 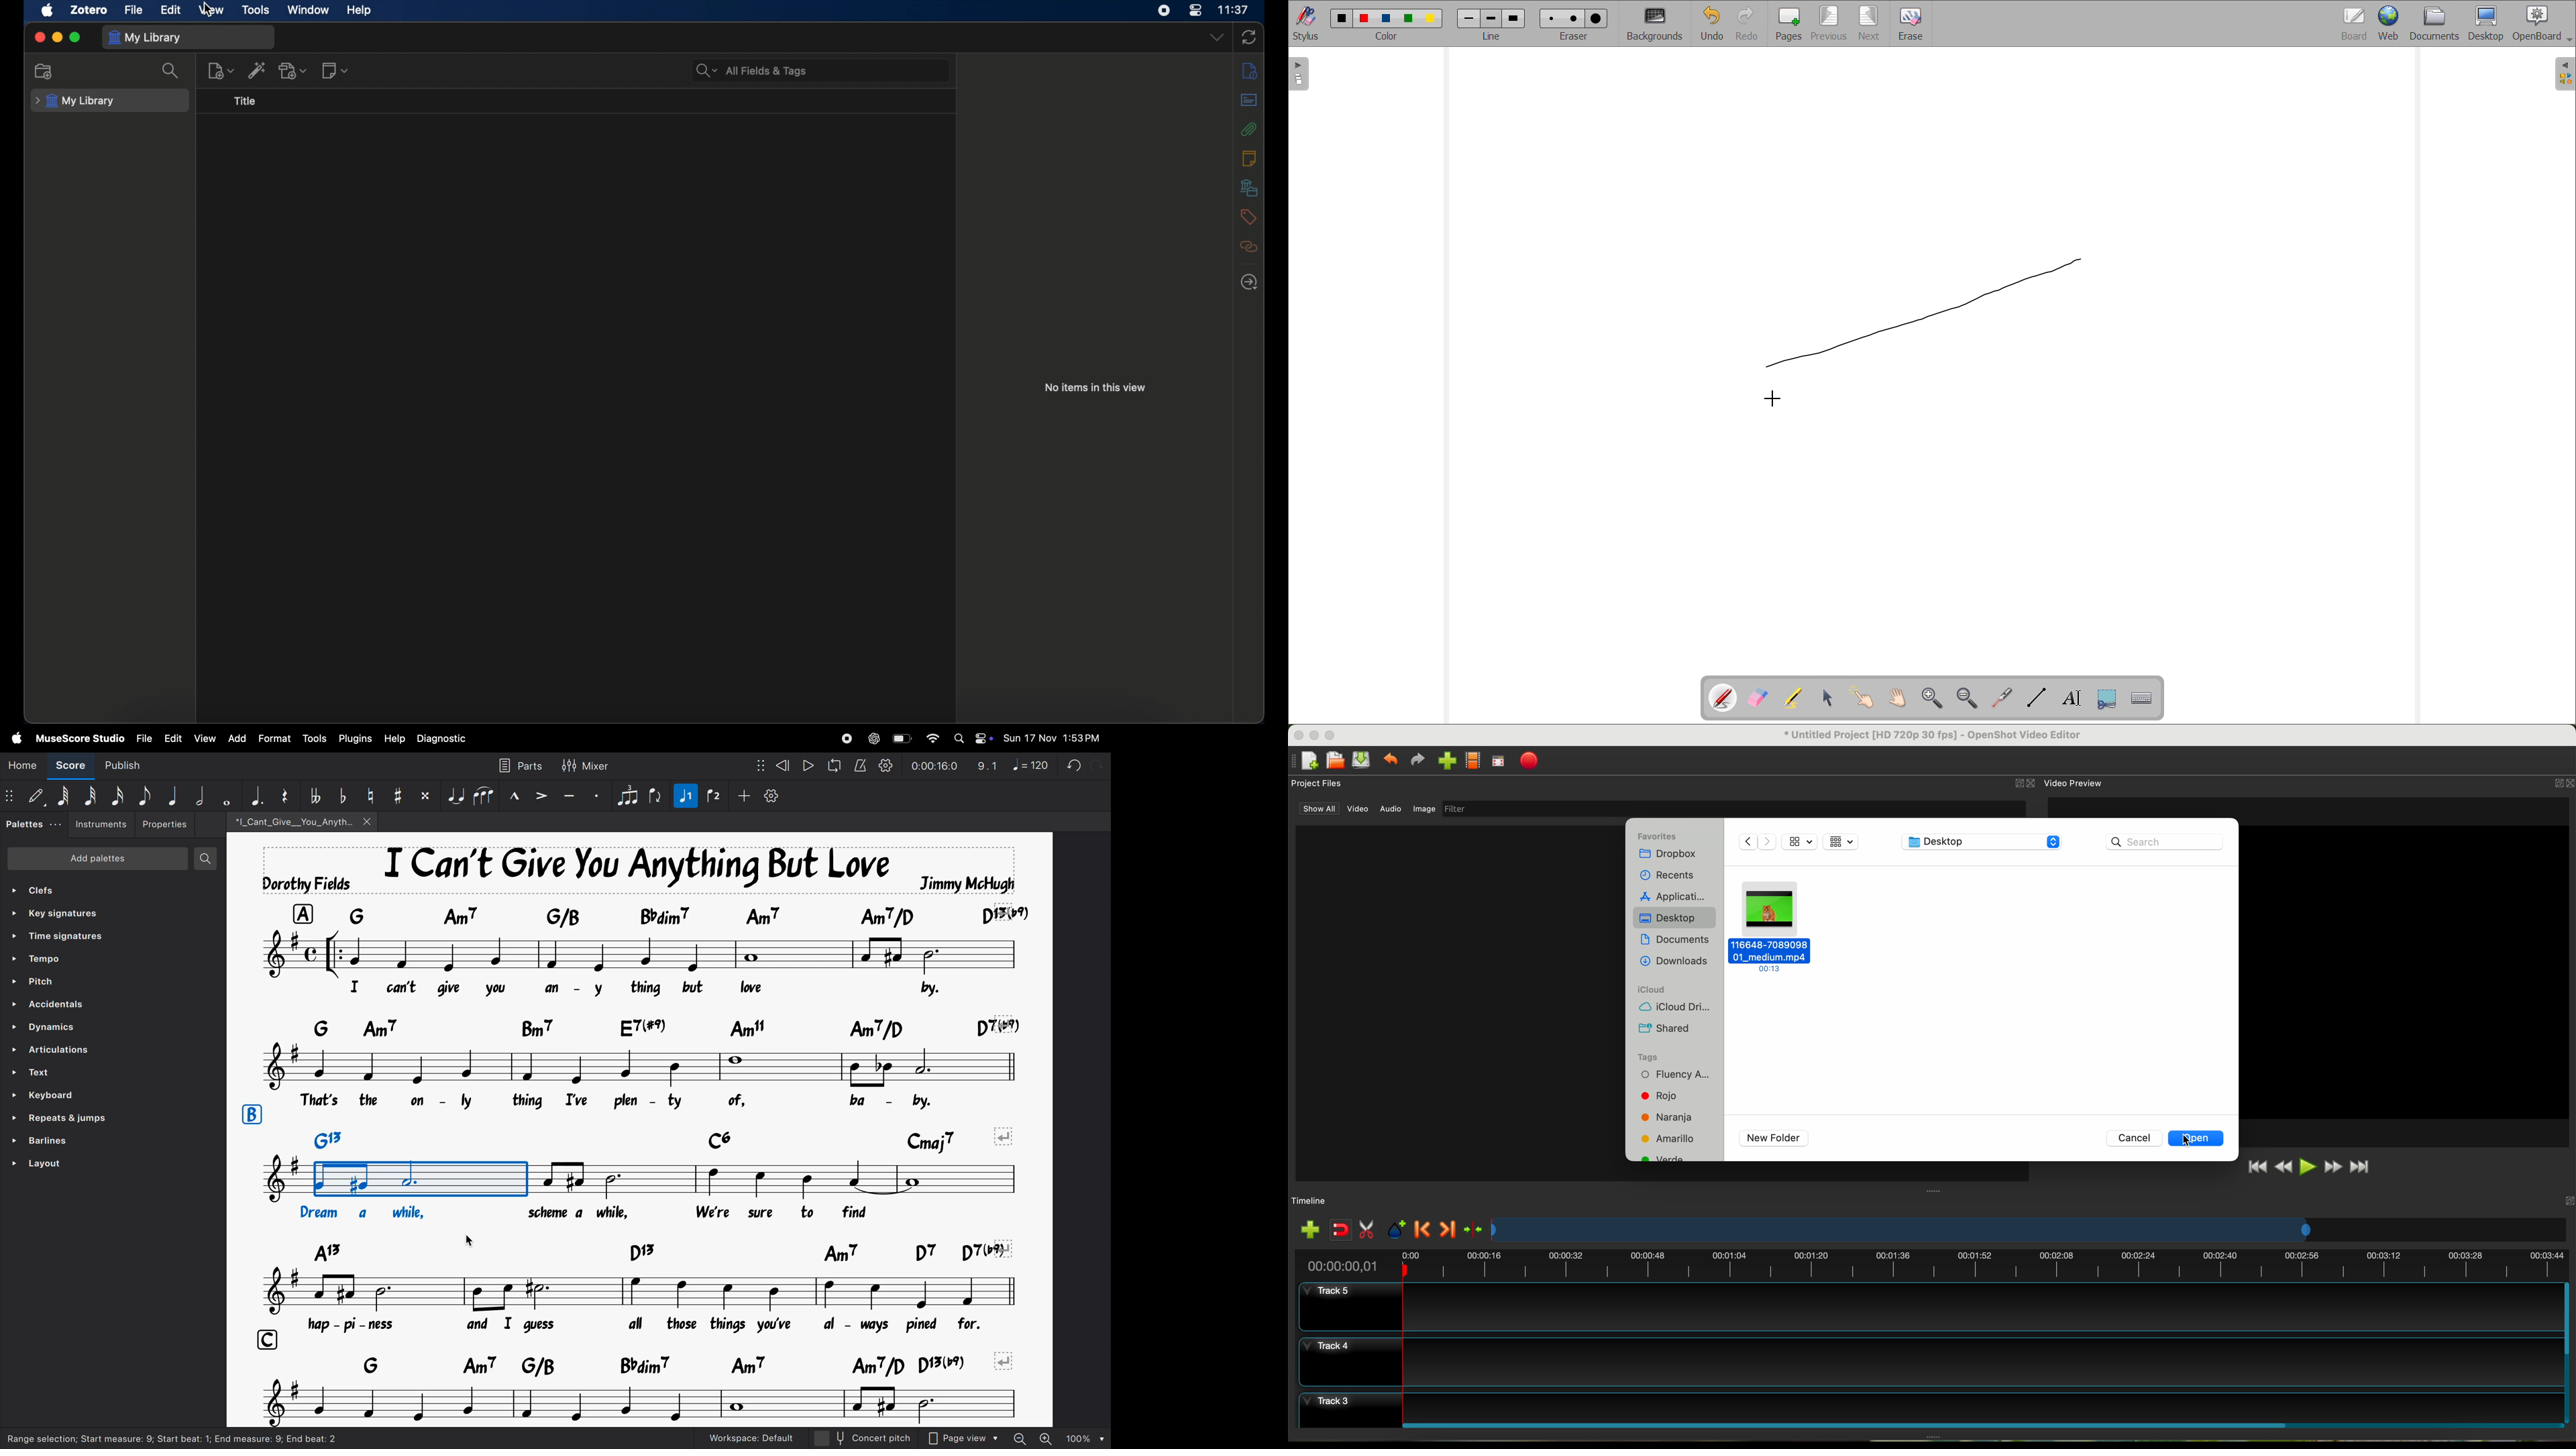 What do you see at coordinates (1249, 37) in the screenshot?
I see `sync` at bounding box center [1249, 37].